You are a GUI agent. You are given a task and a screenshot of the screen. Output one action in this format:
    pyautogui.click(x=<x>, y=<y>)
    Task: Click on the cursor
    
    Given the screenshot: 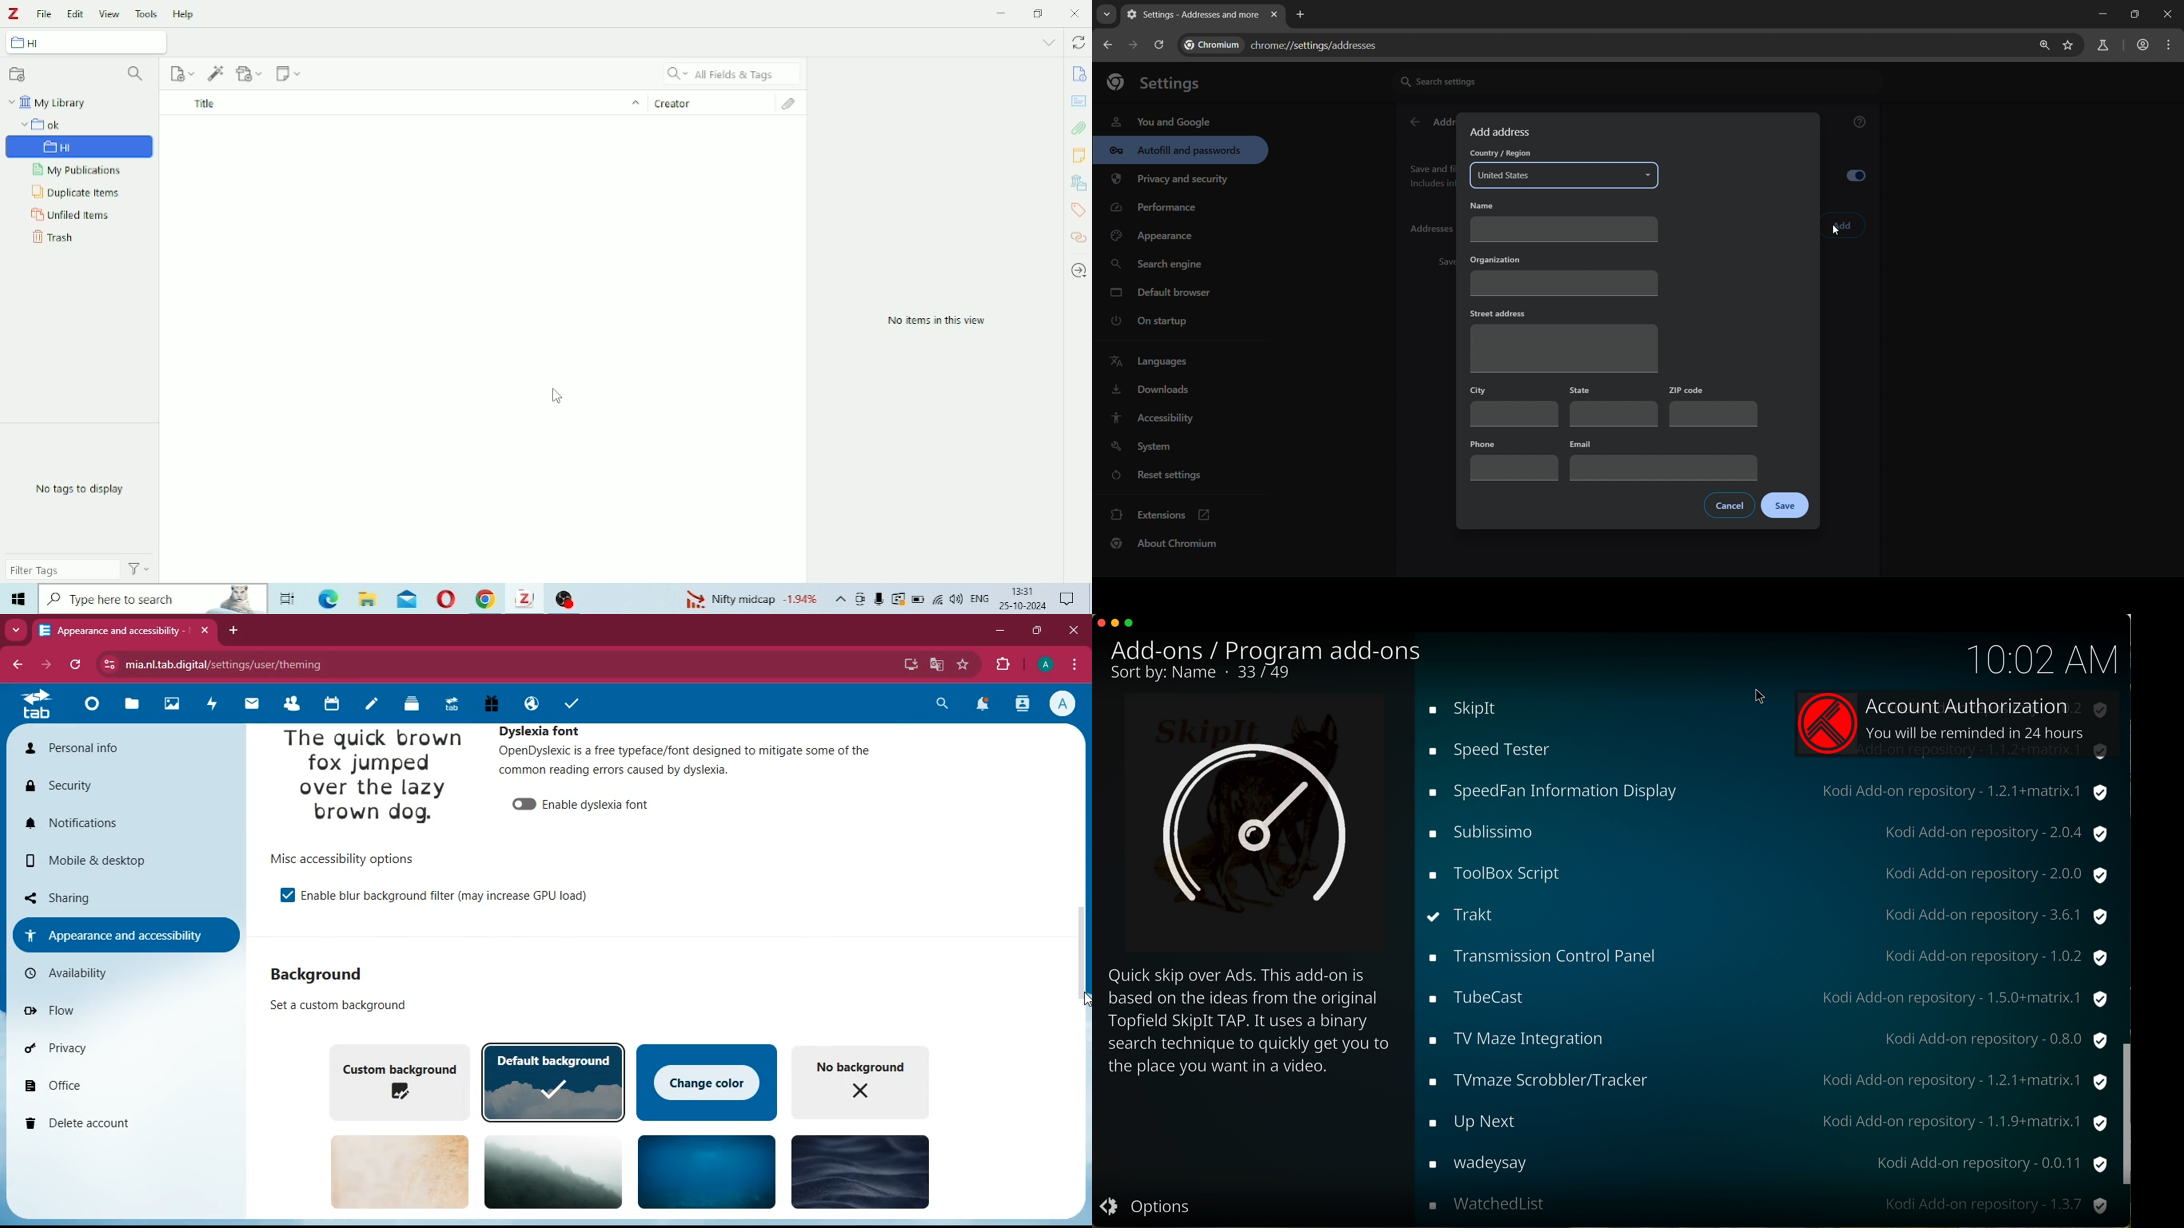 What is the action you would take?
    pyautogui.click(x=1076, y=1003)
    